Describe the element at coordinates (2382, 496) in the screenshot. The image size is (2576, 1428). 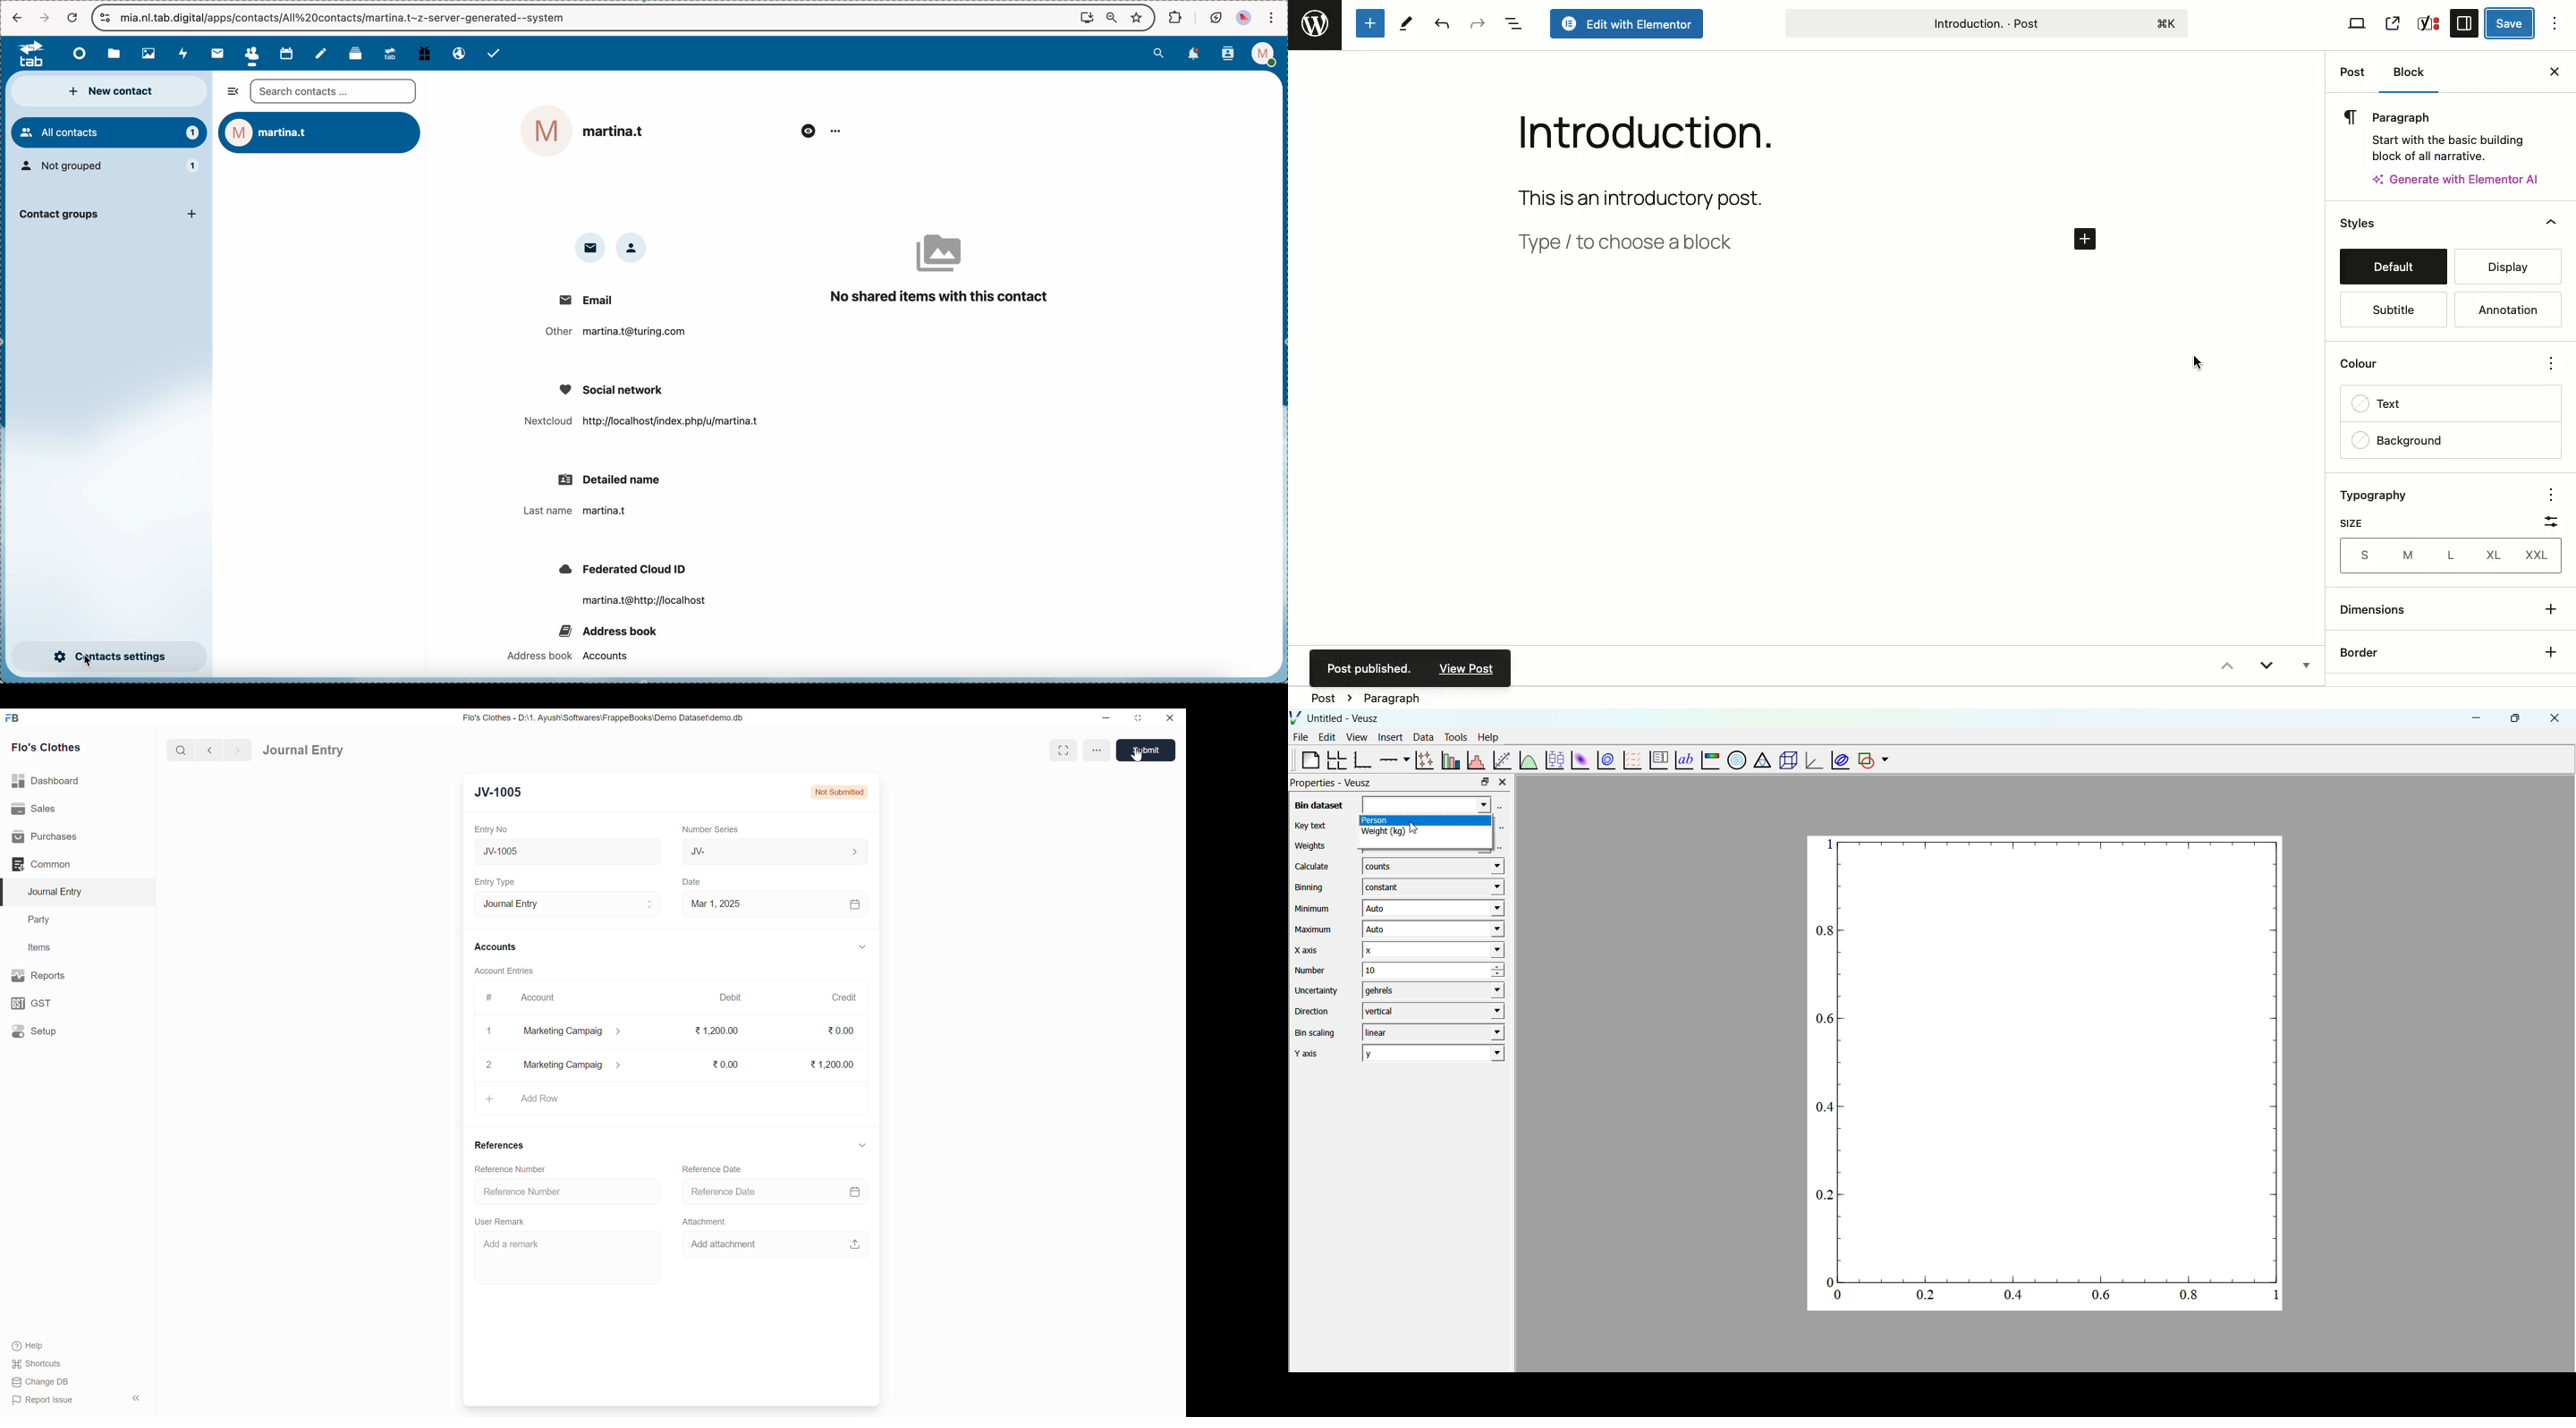
I see `Typography ` at that location.